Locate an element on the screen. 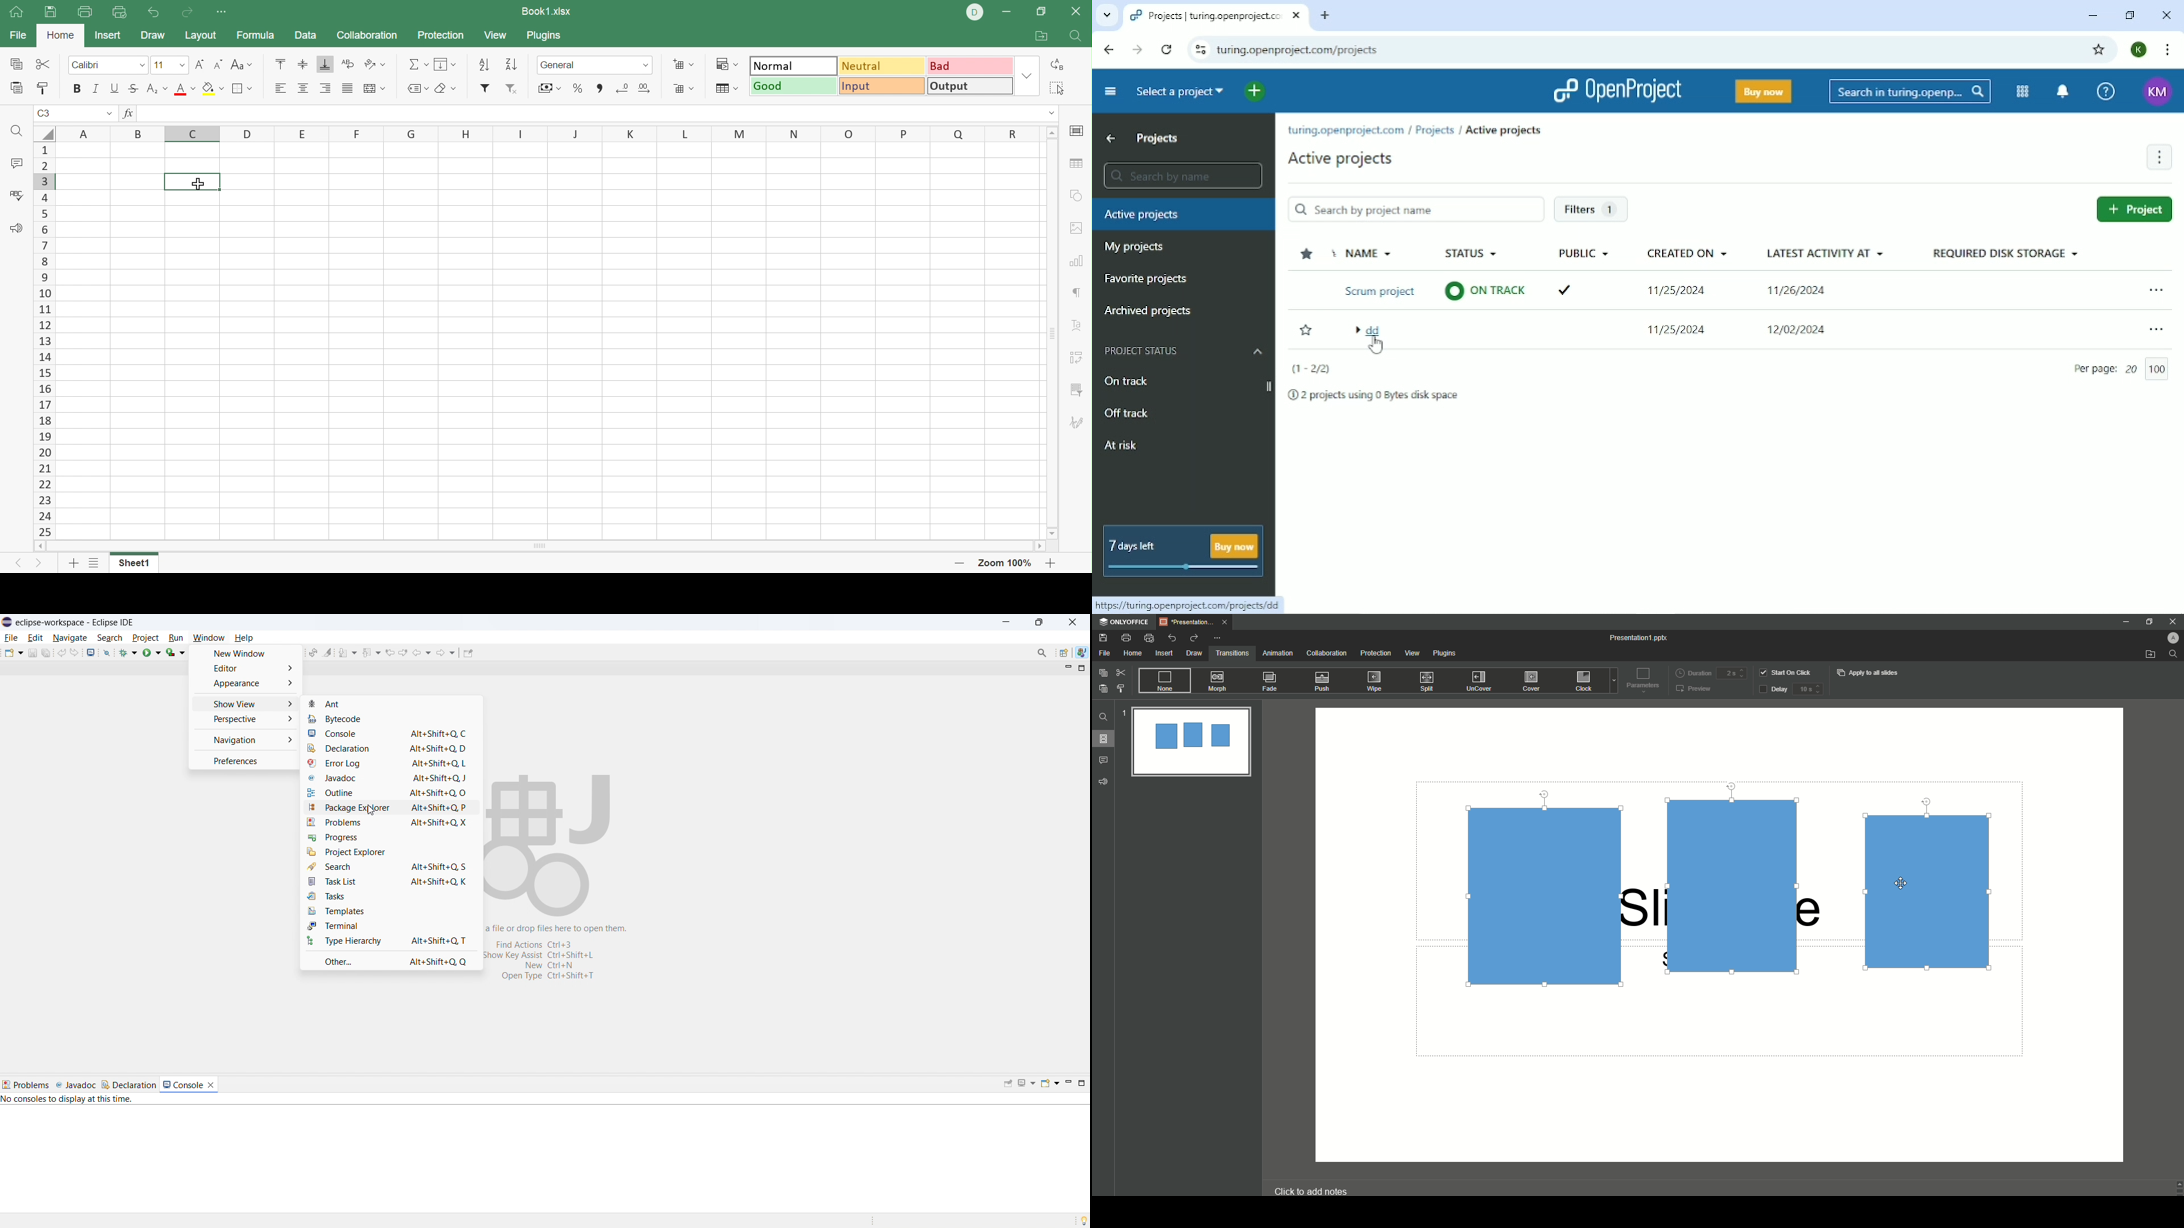 The width and height of the screenshot is (2184, 1232). minimize is located at coordinates (1068, 1084).